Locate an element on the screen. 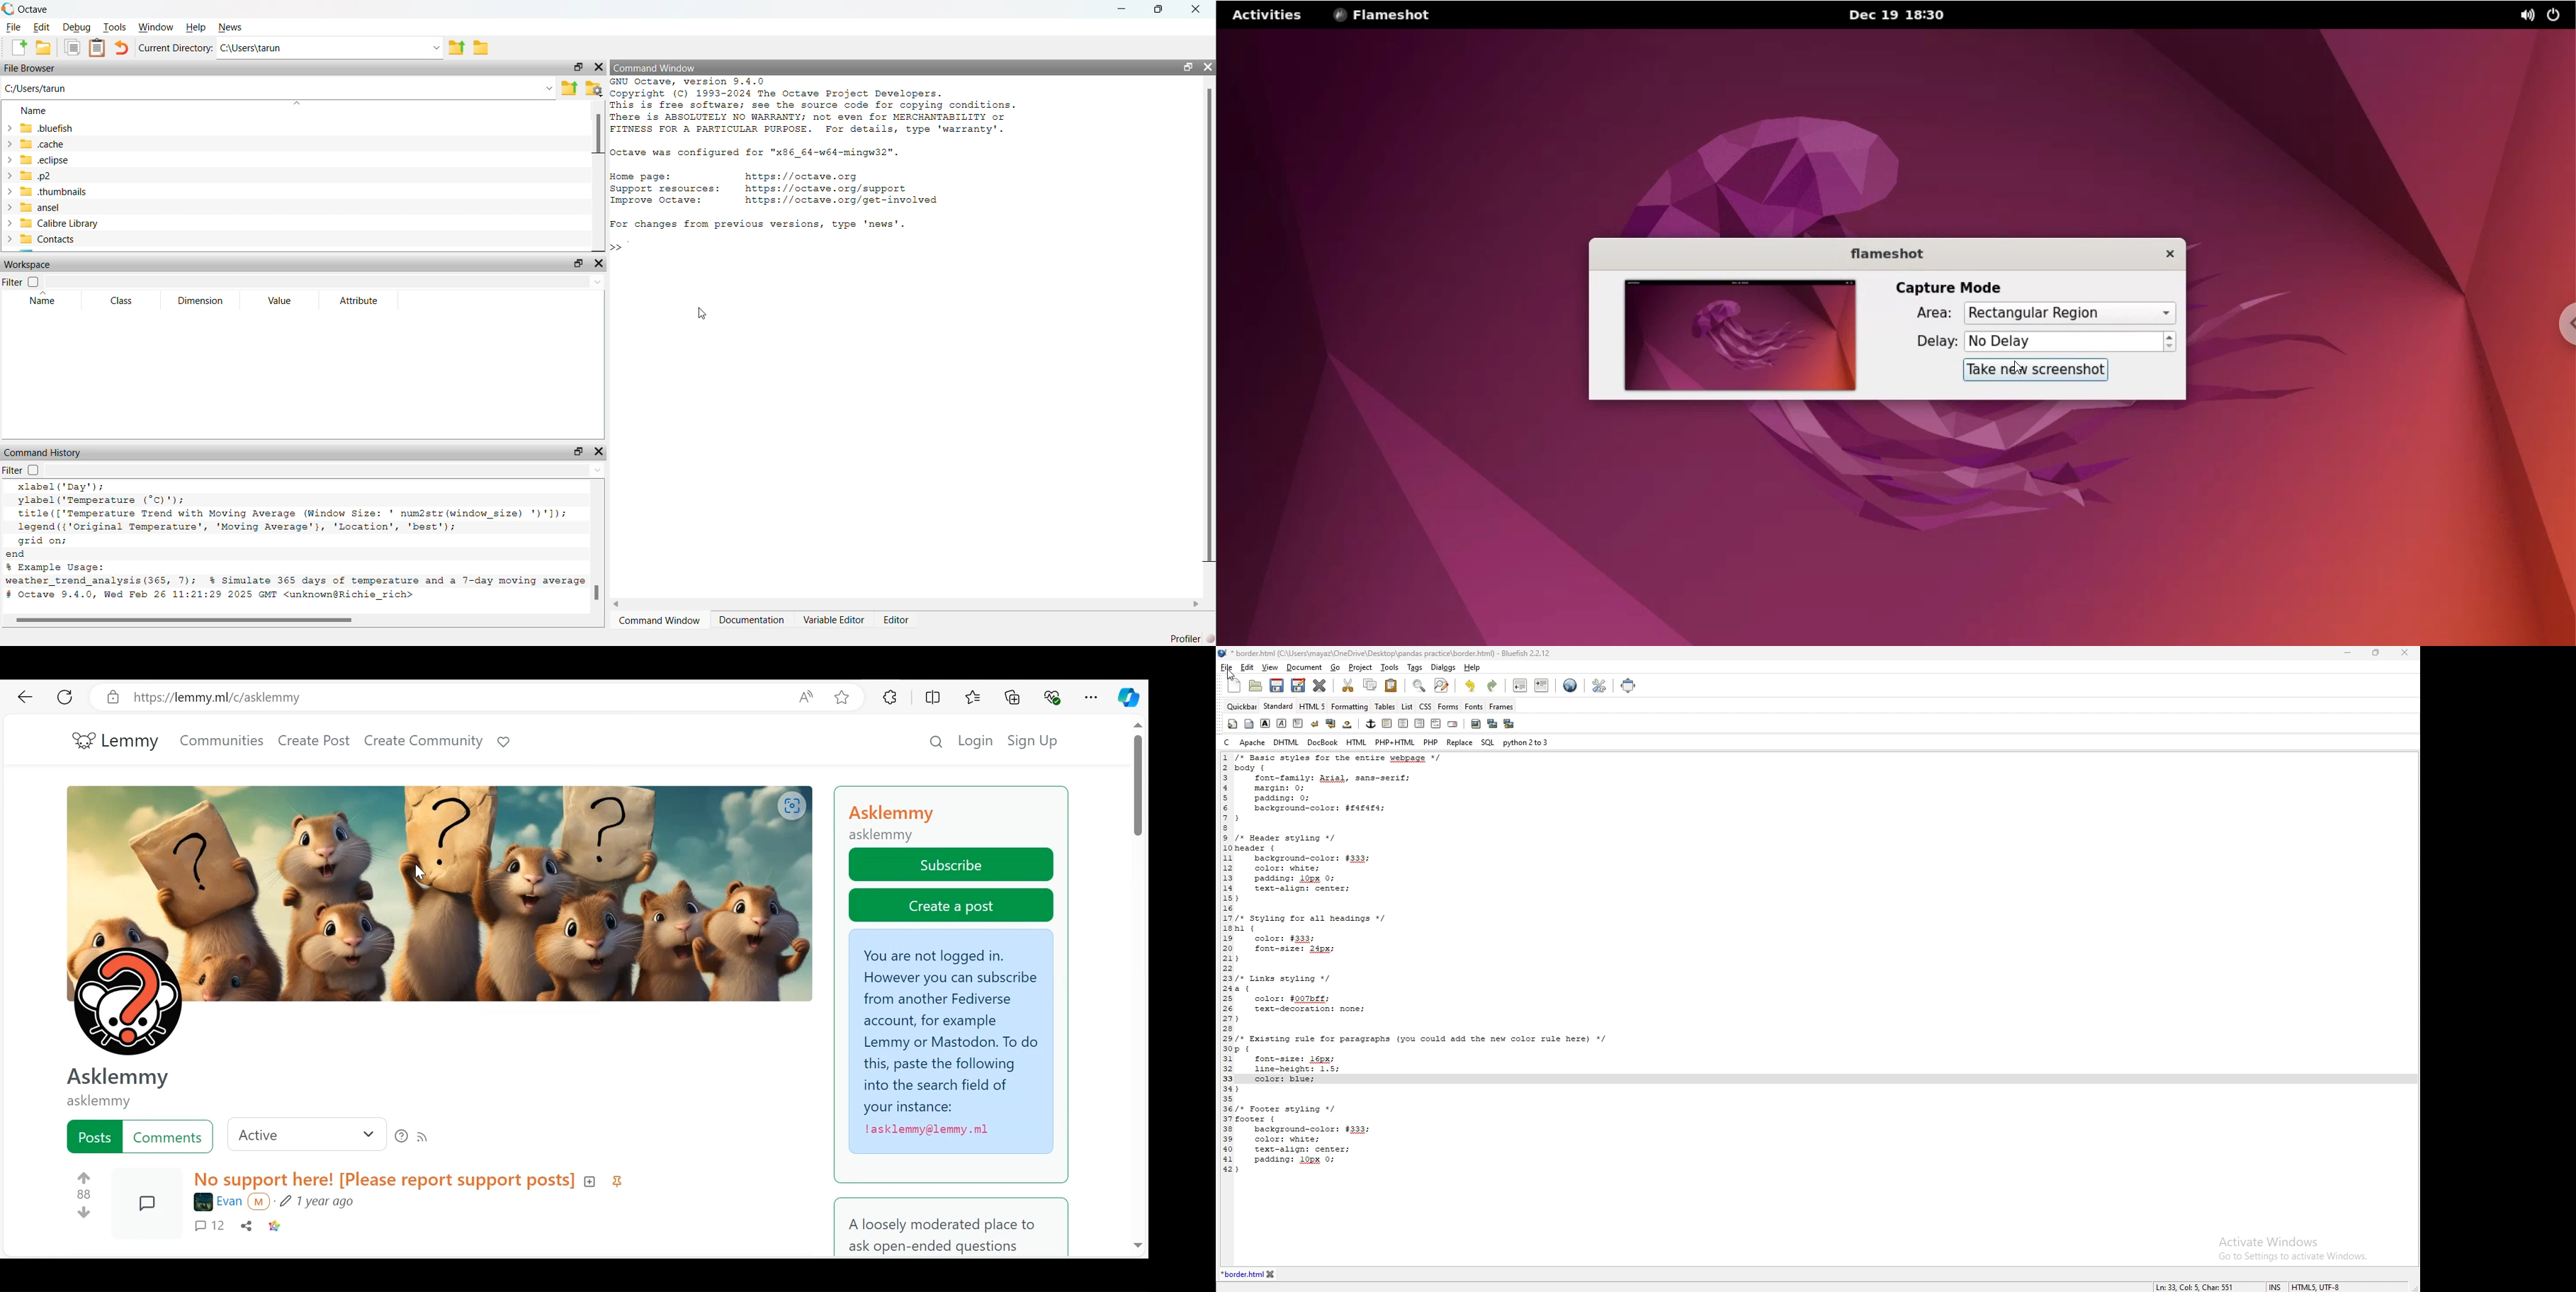  close tab is located at coordinates (1271, 1274).